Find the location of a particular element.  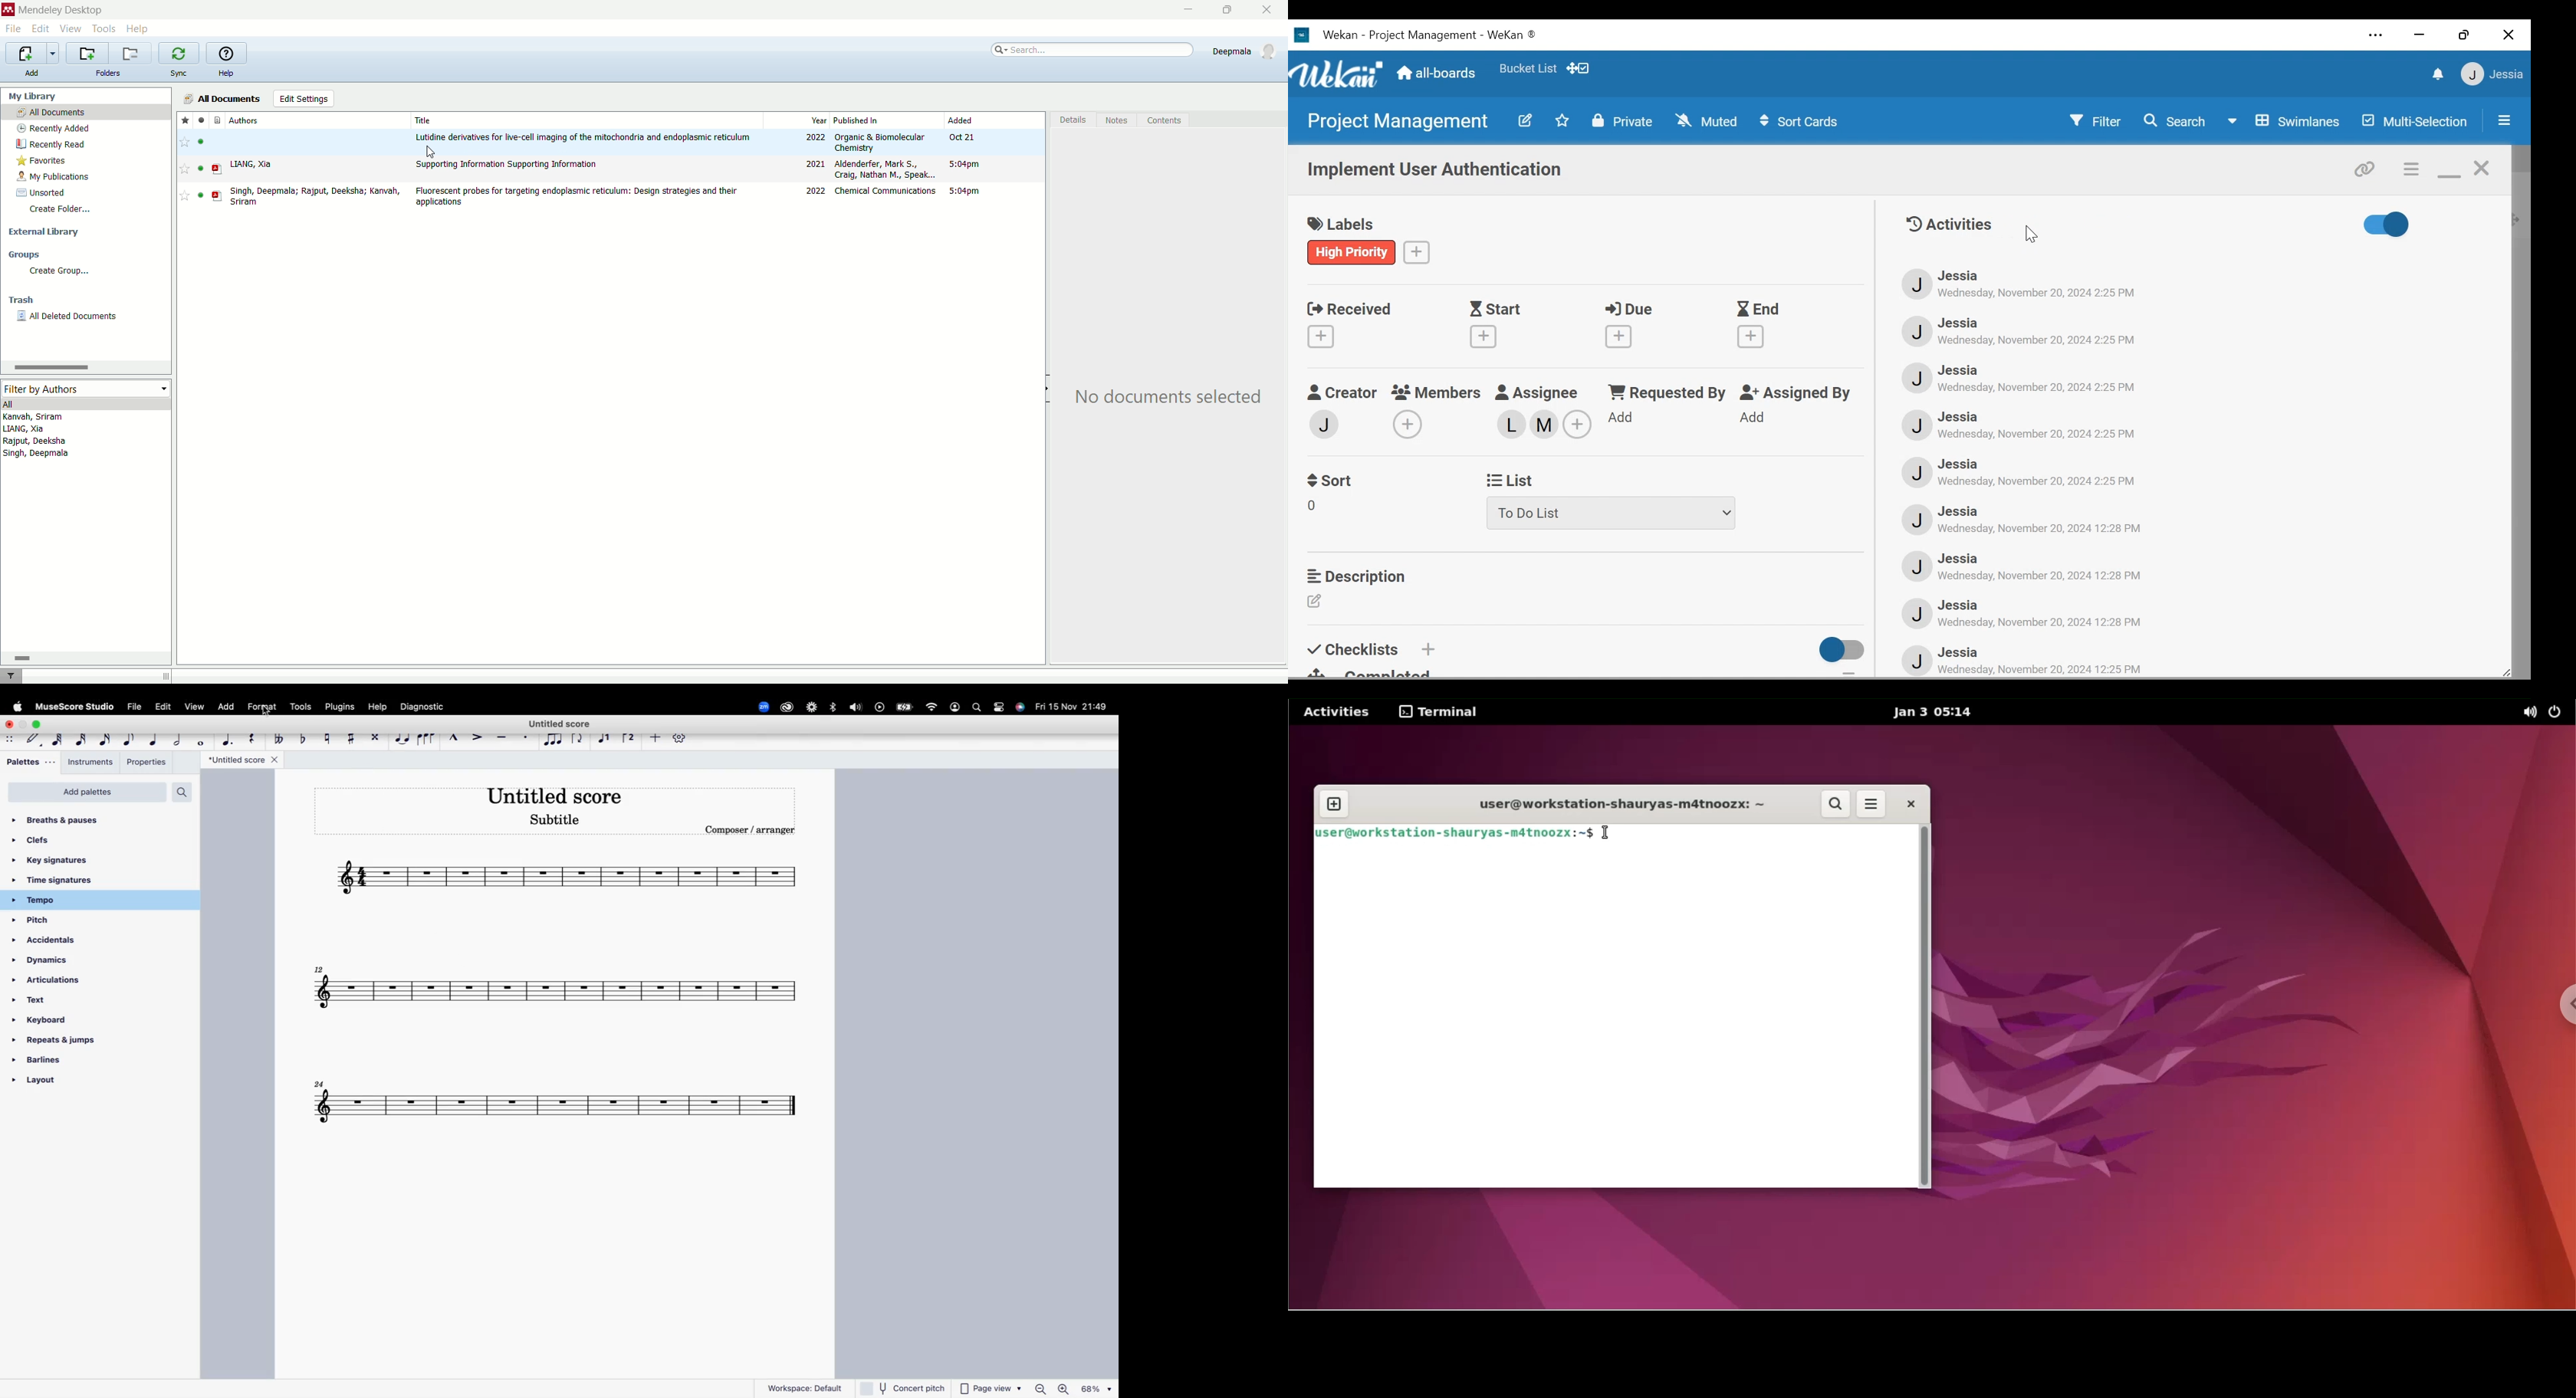

Sort is located at coordinates (1328, 479).